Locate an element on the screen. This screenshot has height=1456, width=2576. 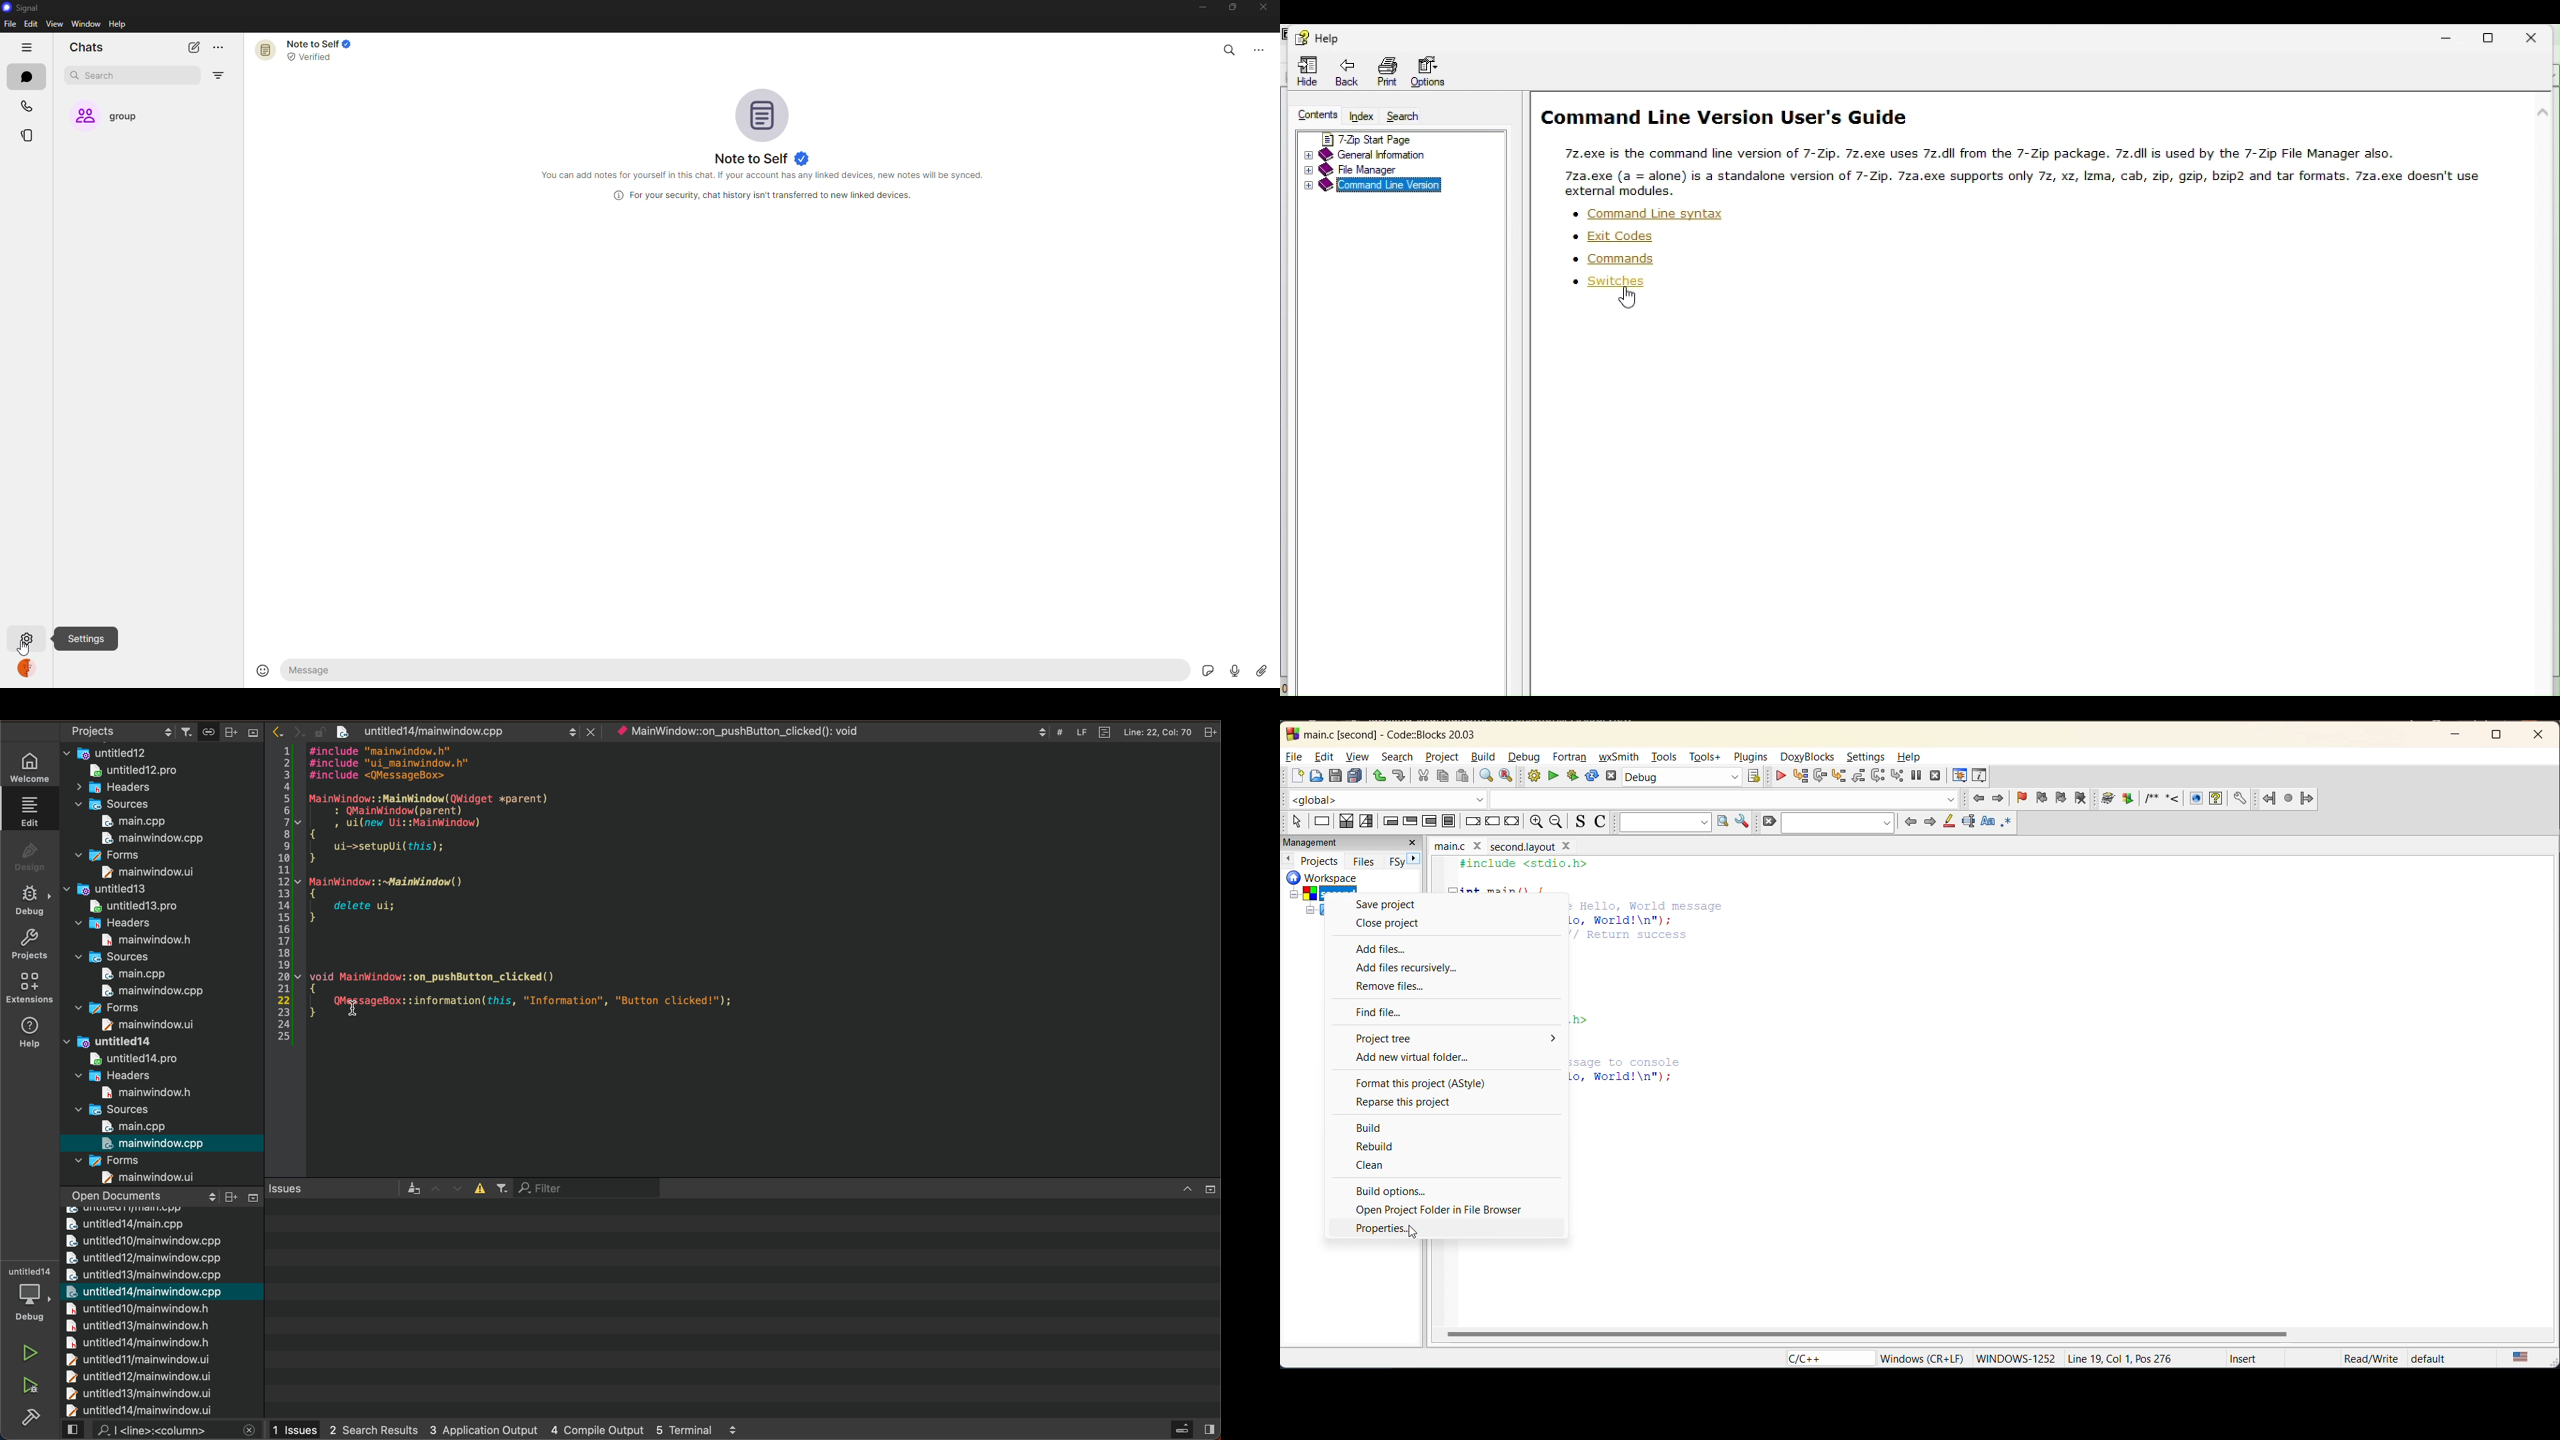
more is located at coordinates (218, 48).